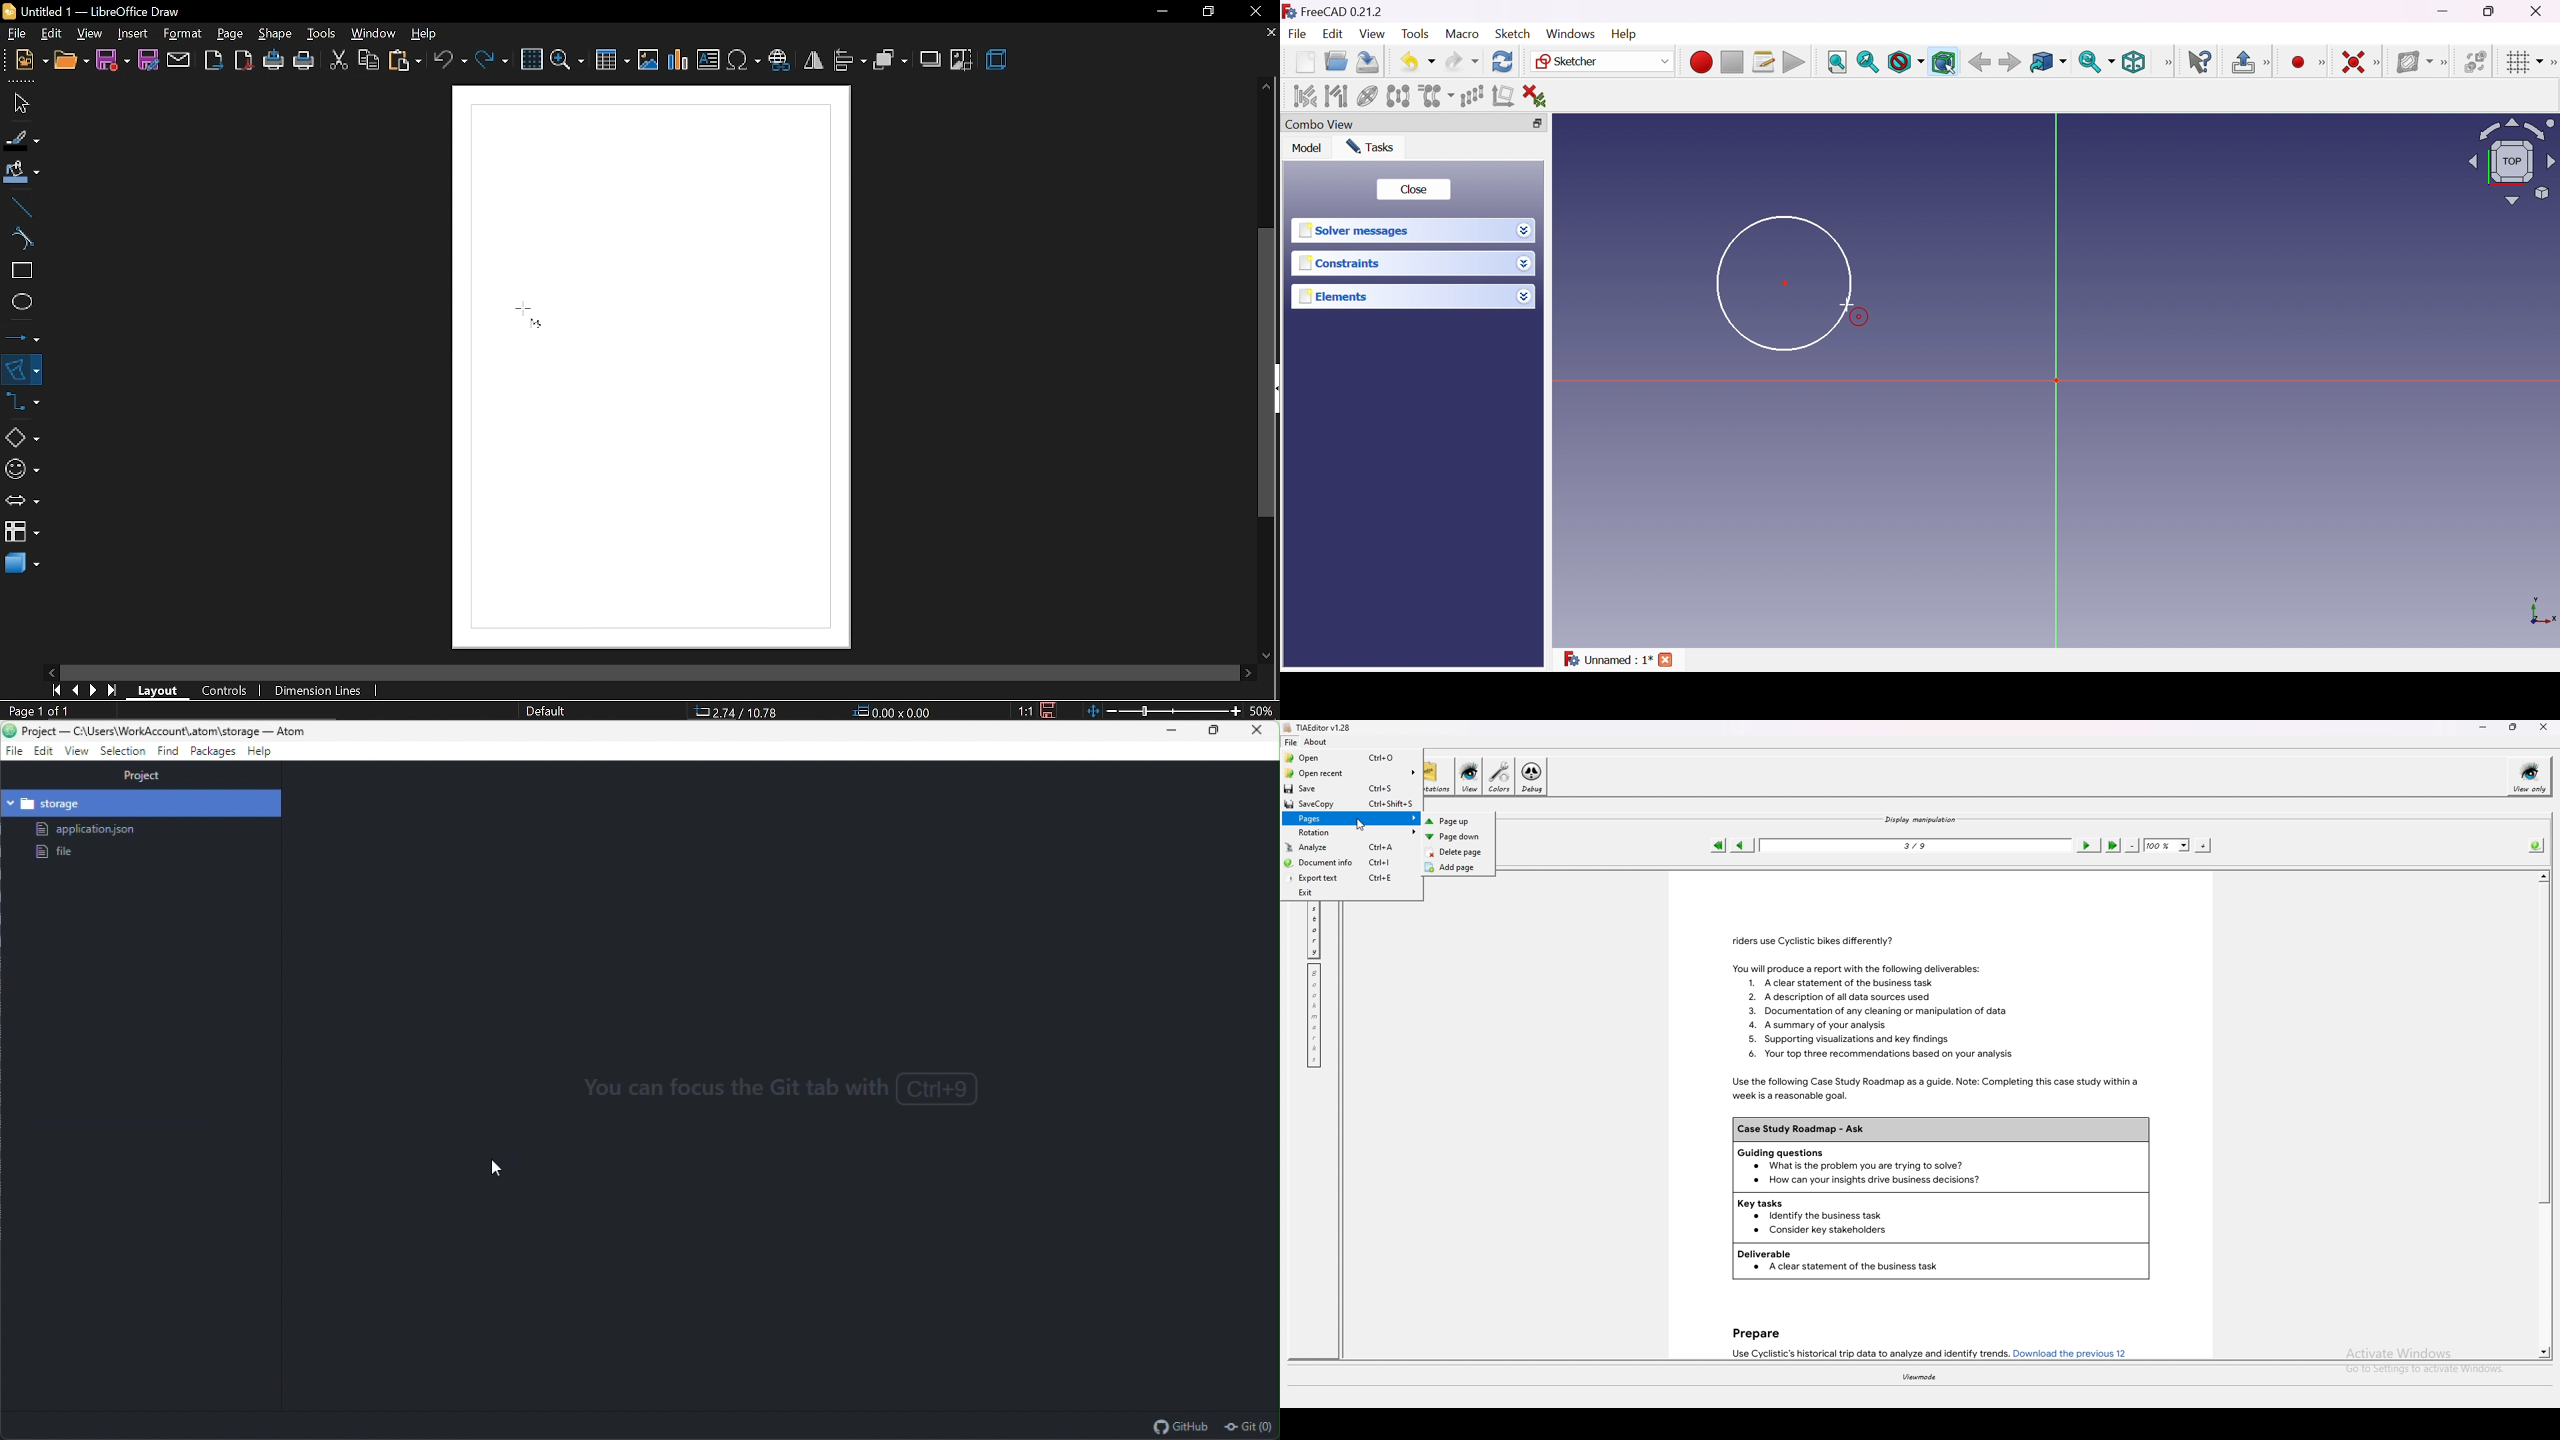 This screenshot has height=1456, width=2576. I want to click on new, so click(32, 60).